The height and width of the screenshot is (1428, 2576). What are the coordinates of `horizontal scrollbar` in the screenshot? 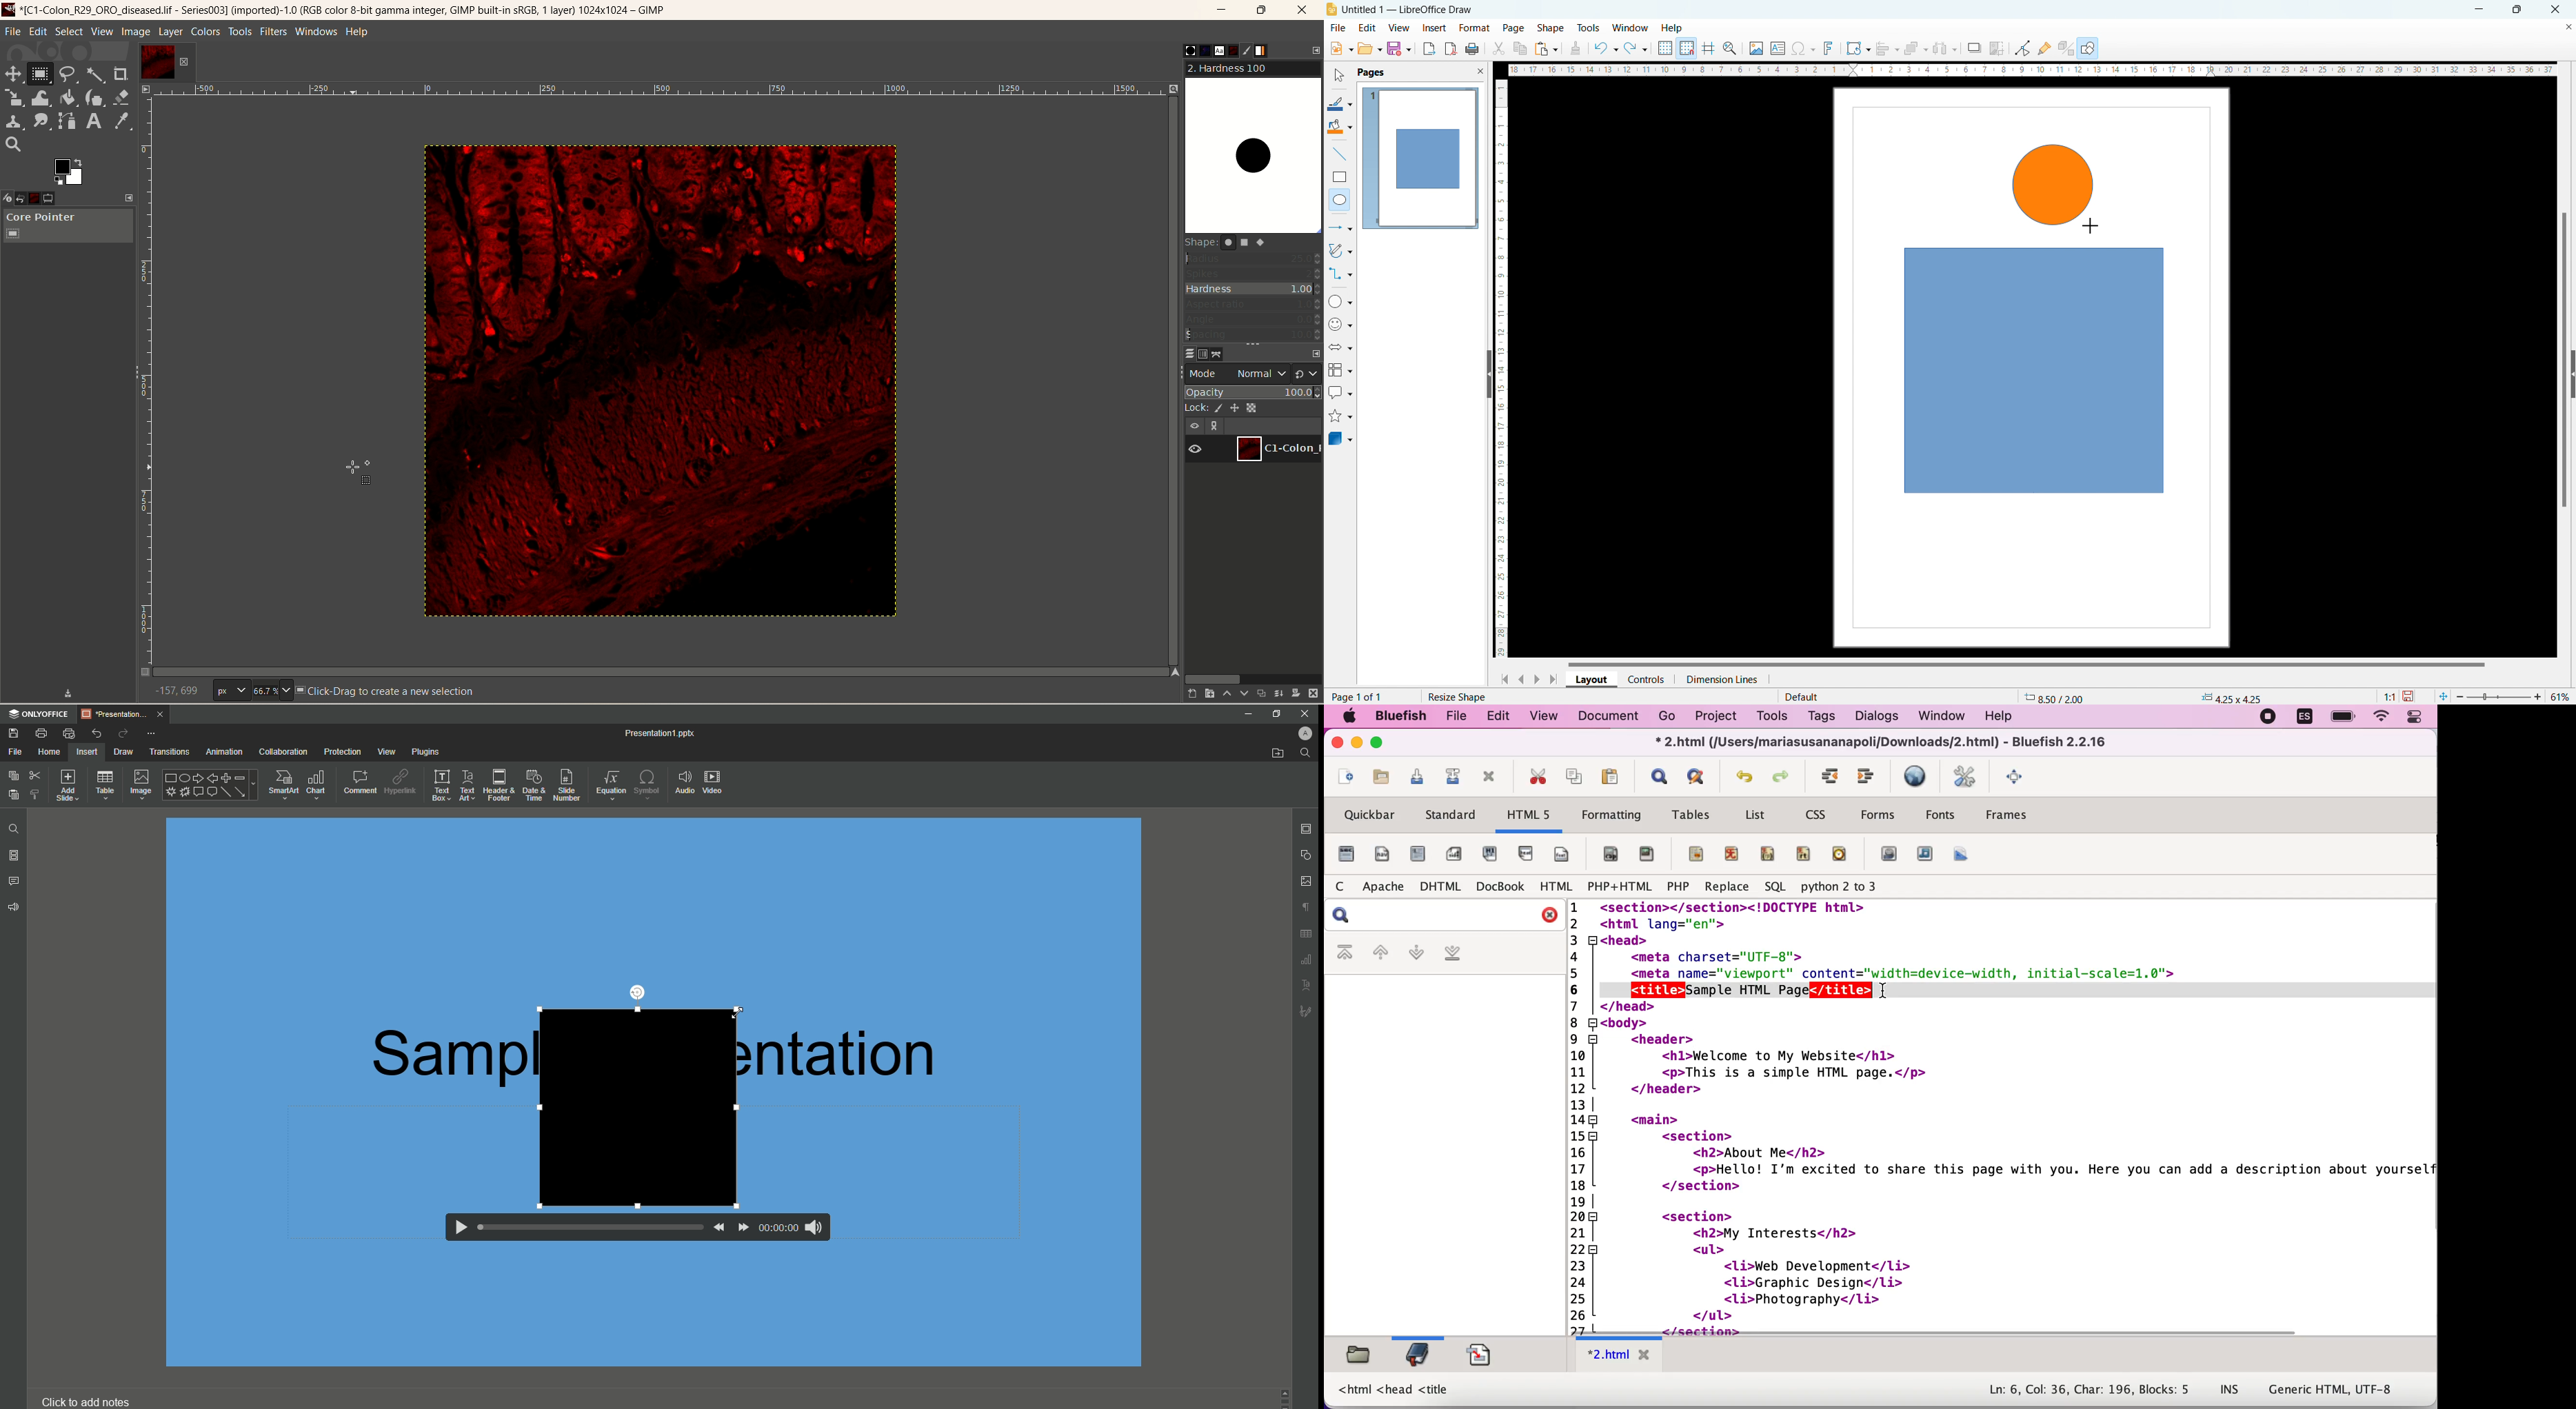 It's located at (2027, 663).